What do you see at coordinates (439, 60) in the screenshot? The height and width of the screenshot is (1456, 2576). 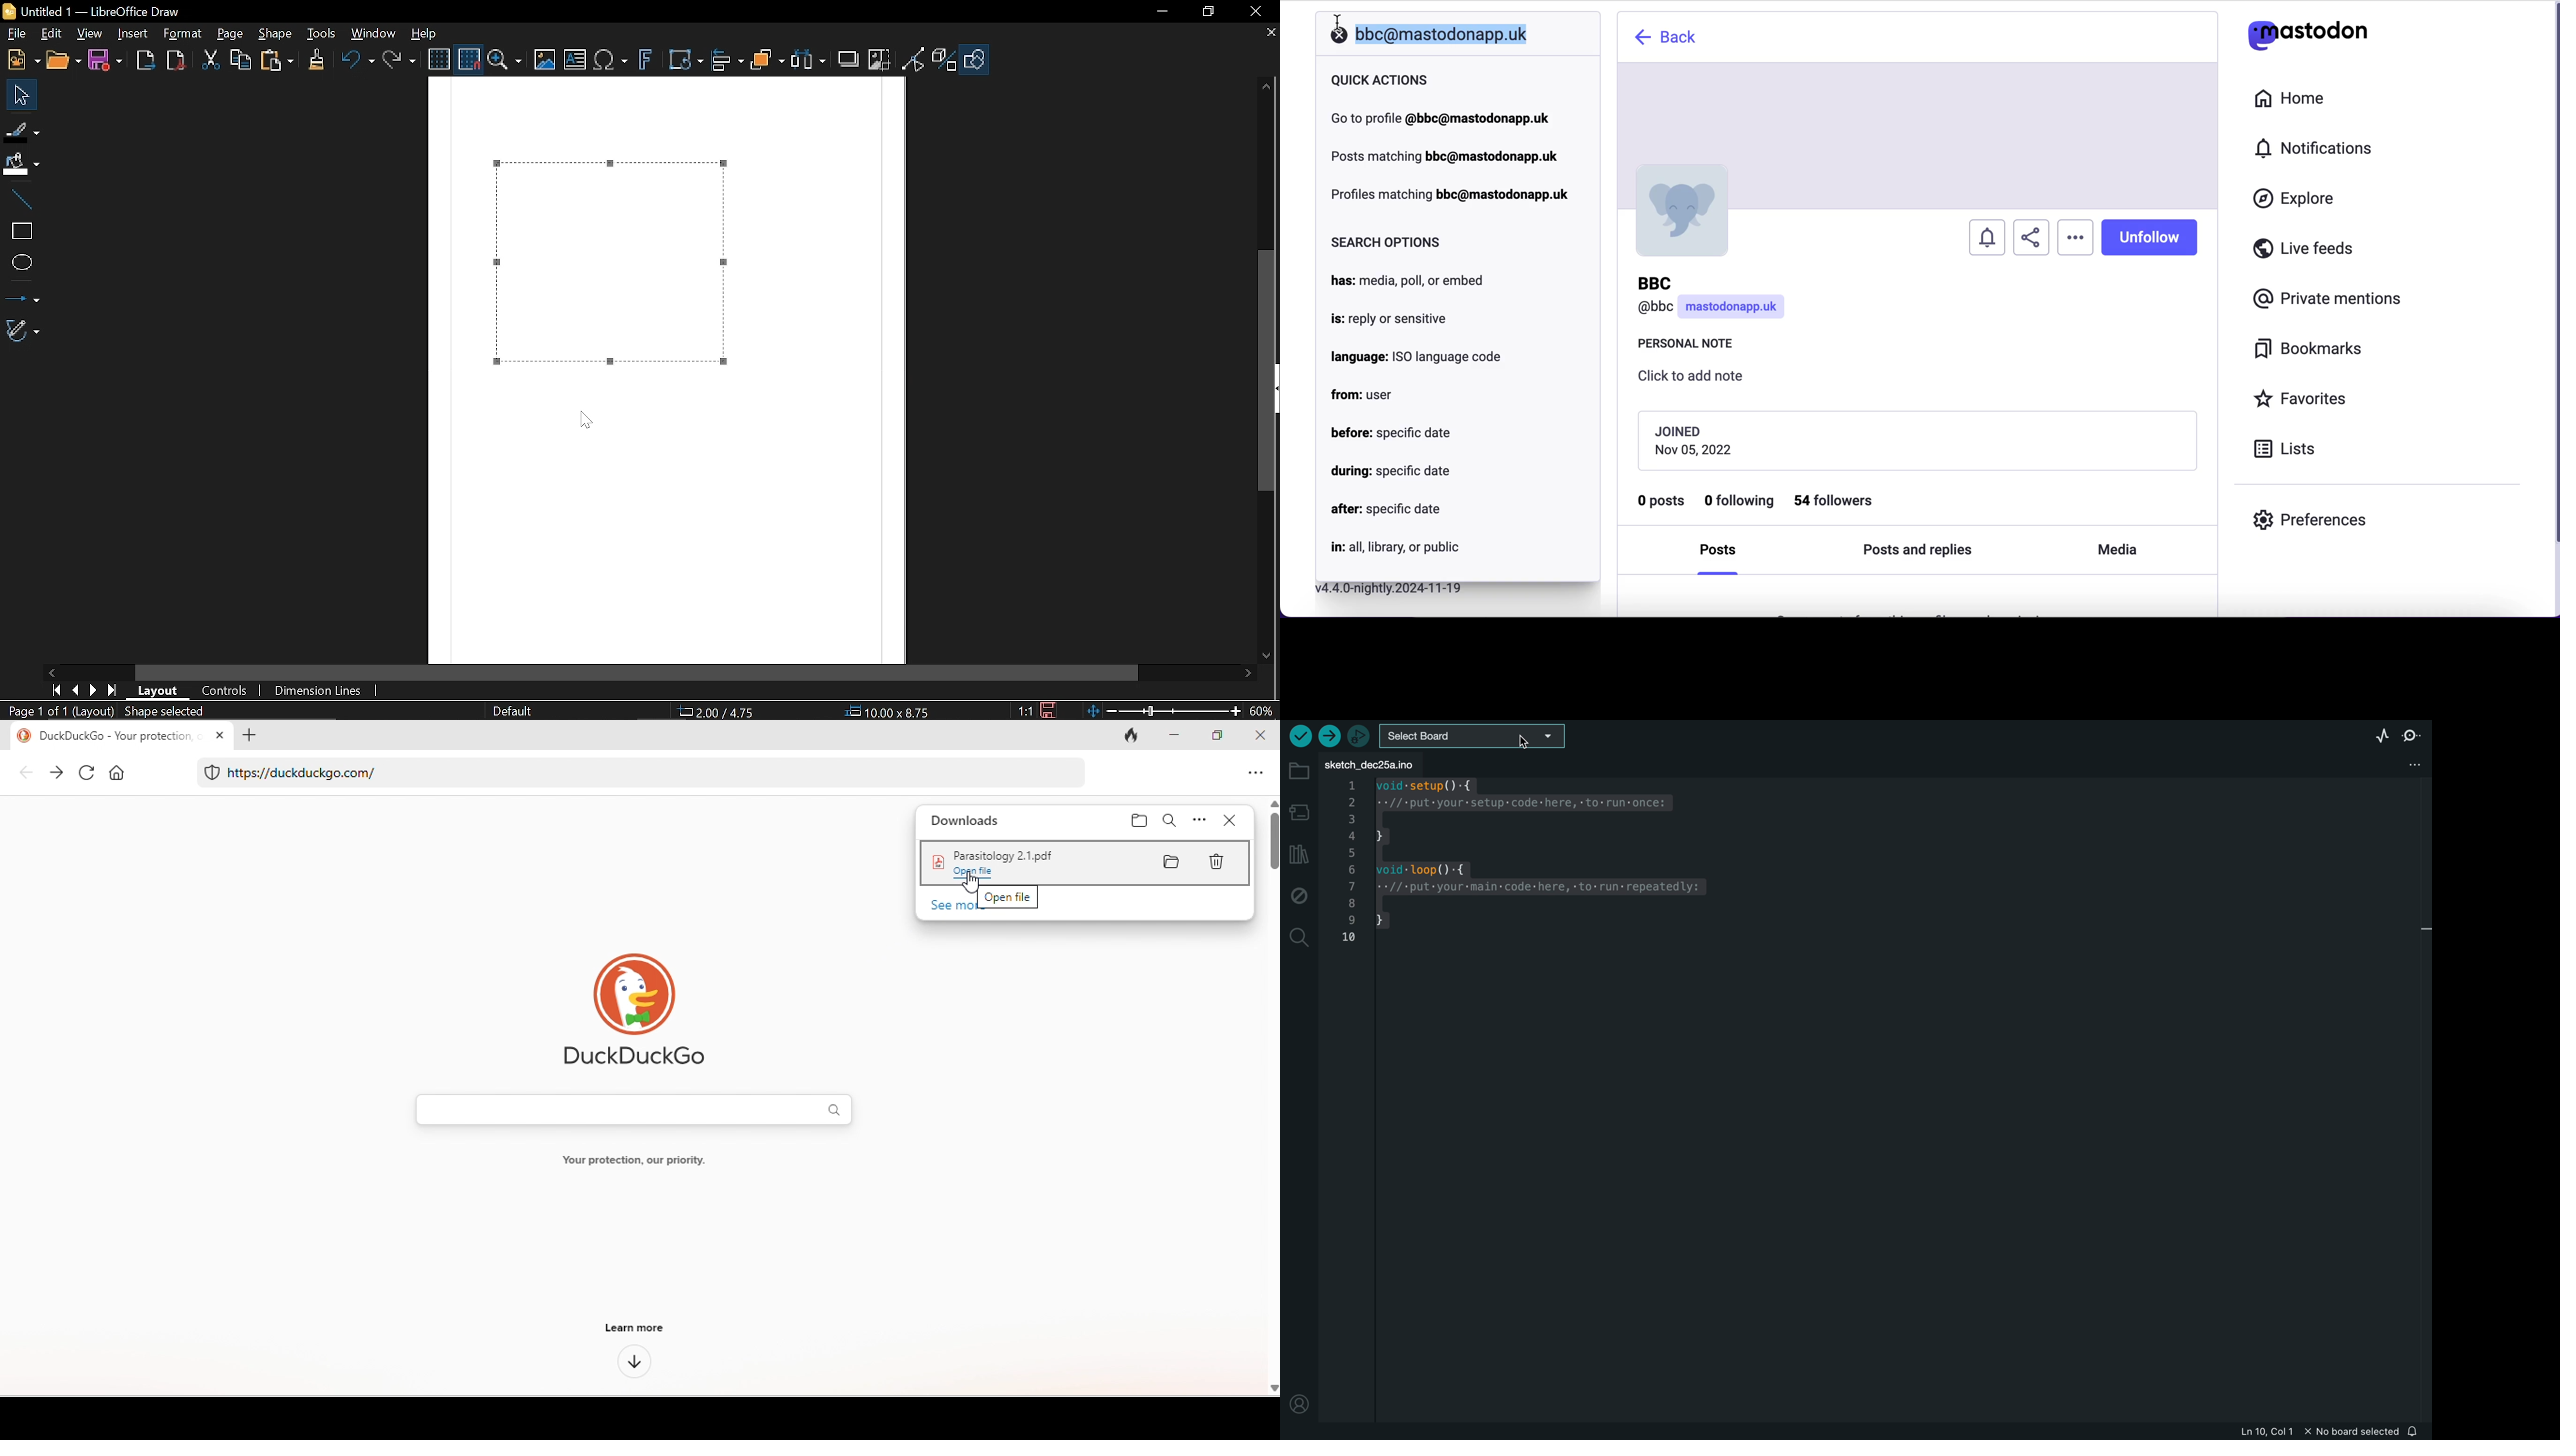 I see `Display grid` at bounding box center [439, 60].